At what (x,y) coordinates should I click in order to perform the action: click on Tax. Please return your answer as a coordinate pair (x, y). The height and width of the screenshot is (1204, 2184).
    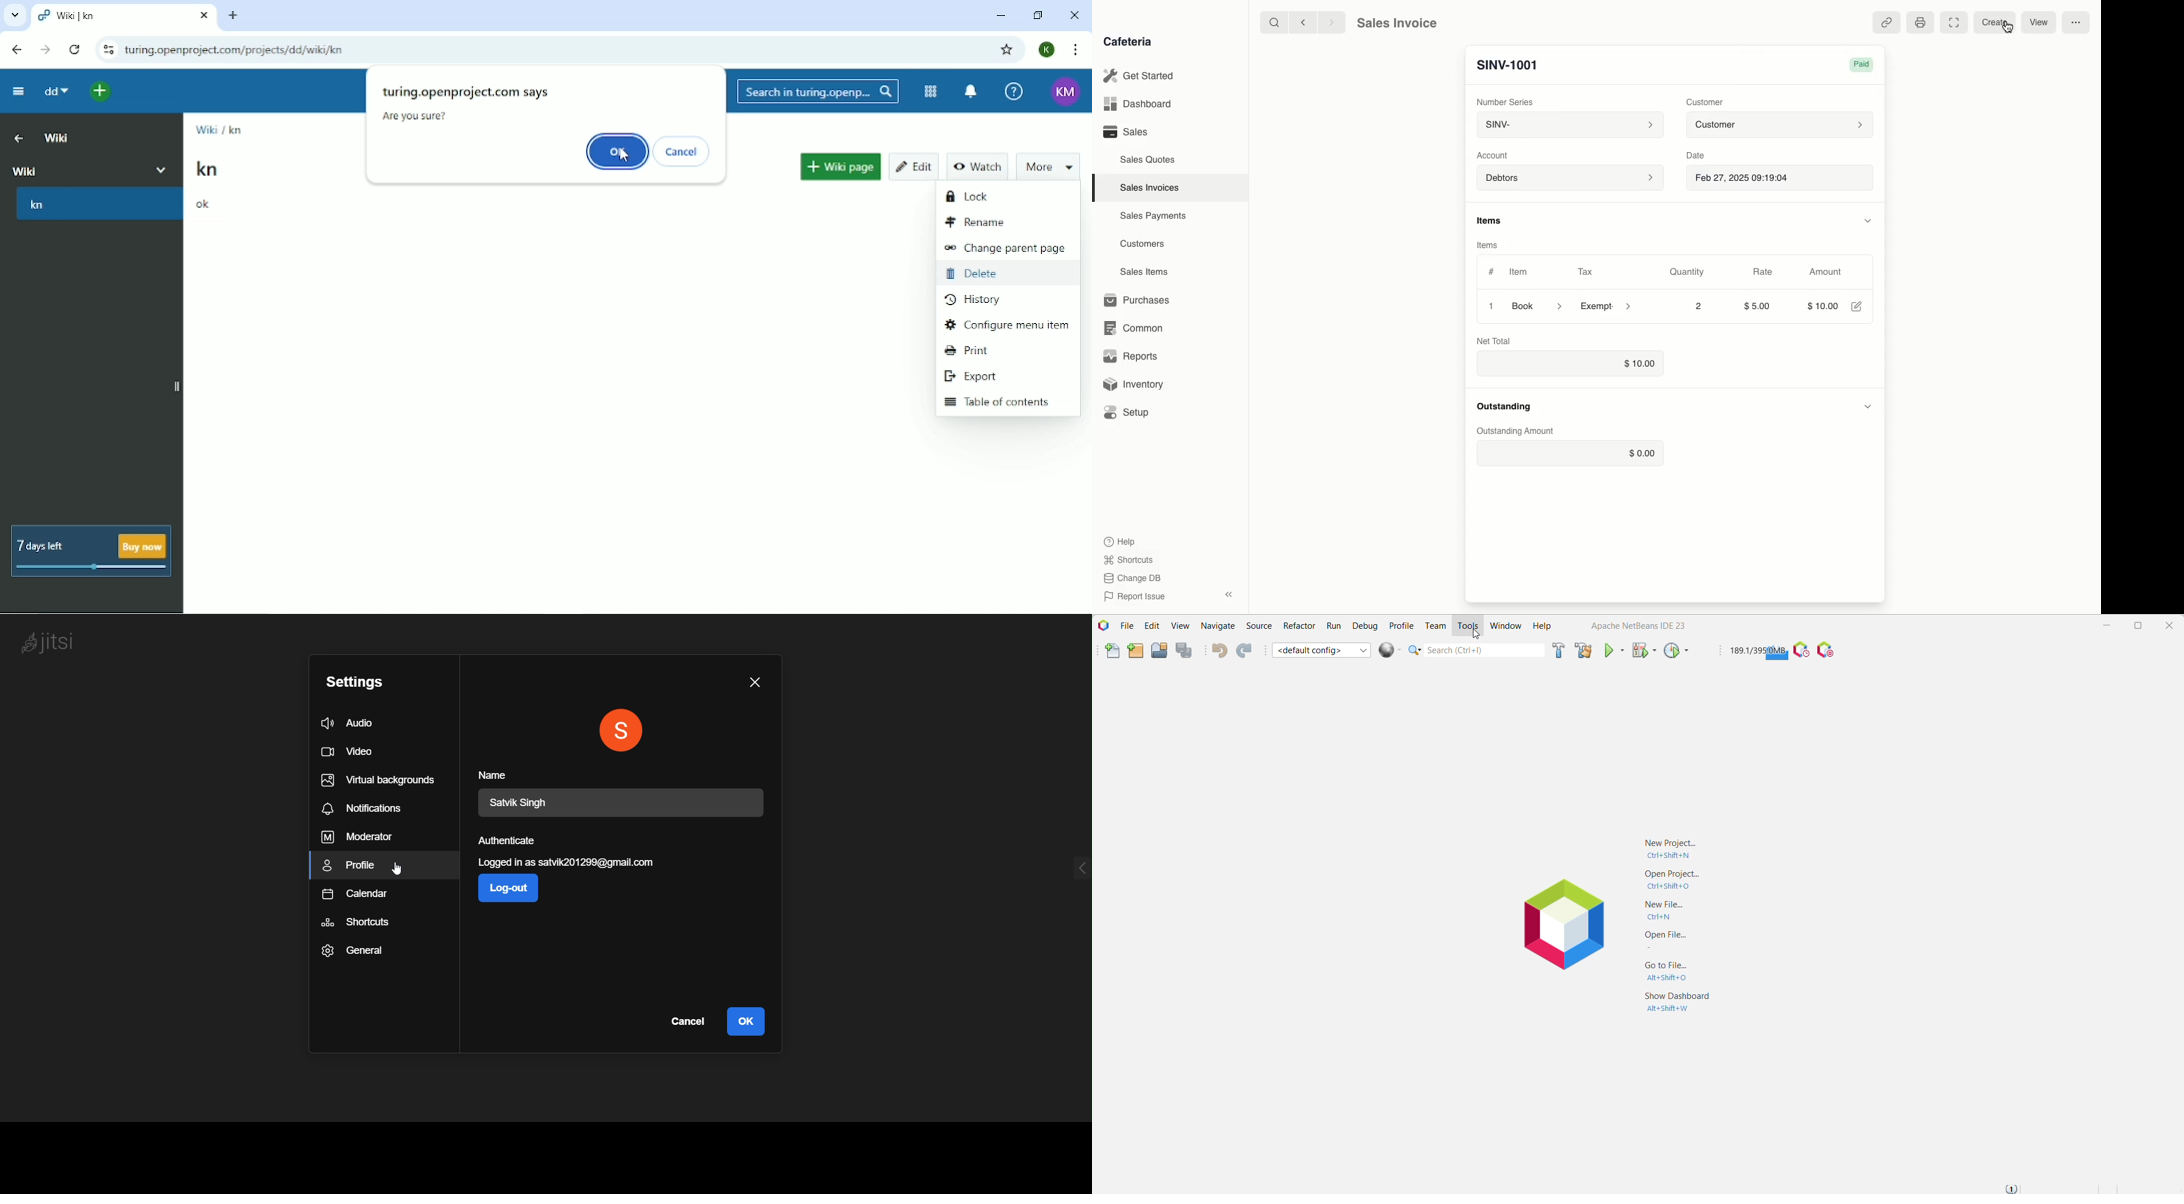
    Looking at the image, I should click on (1585, 272).